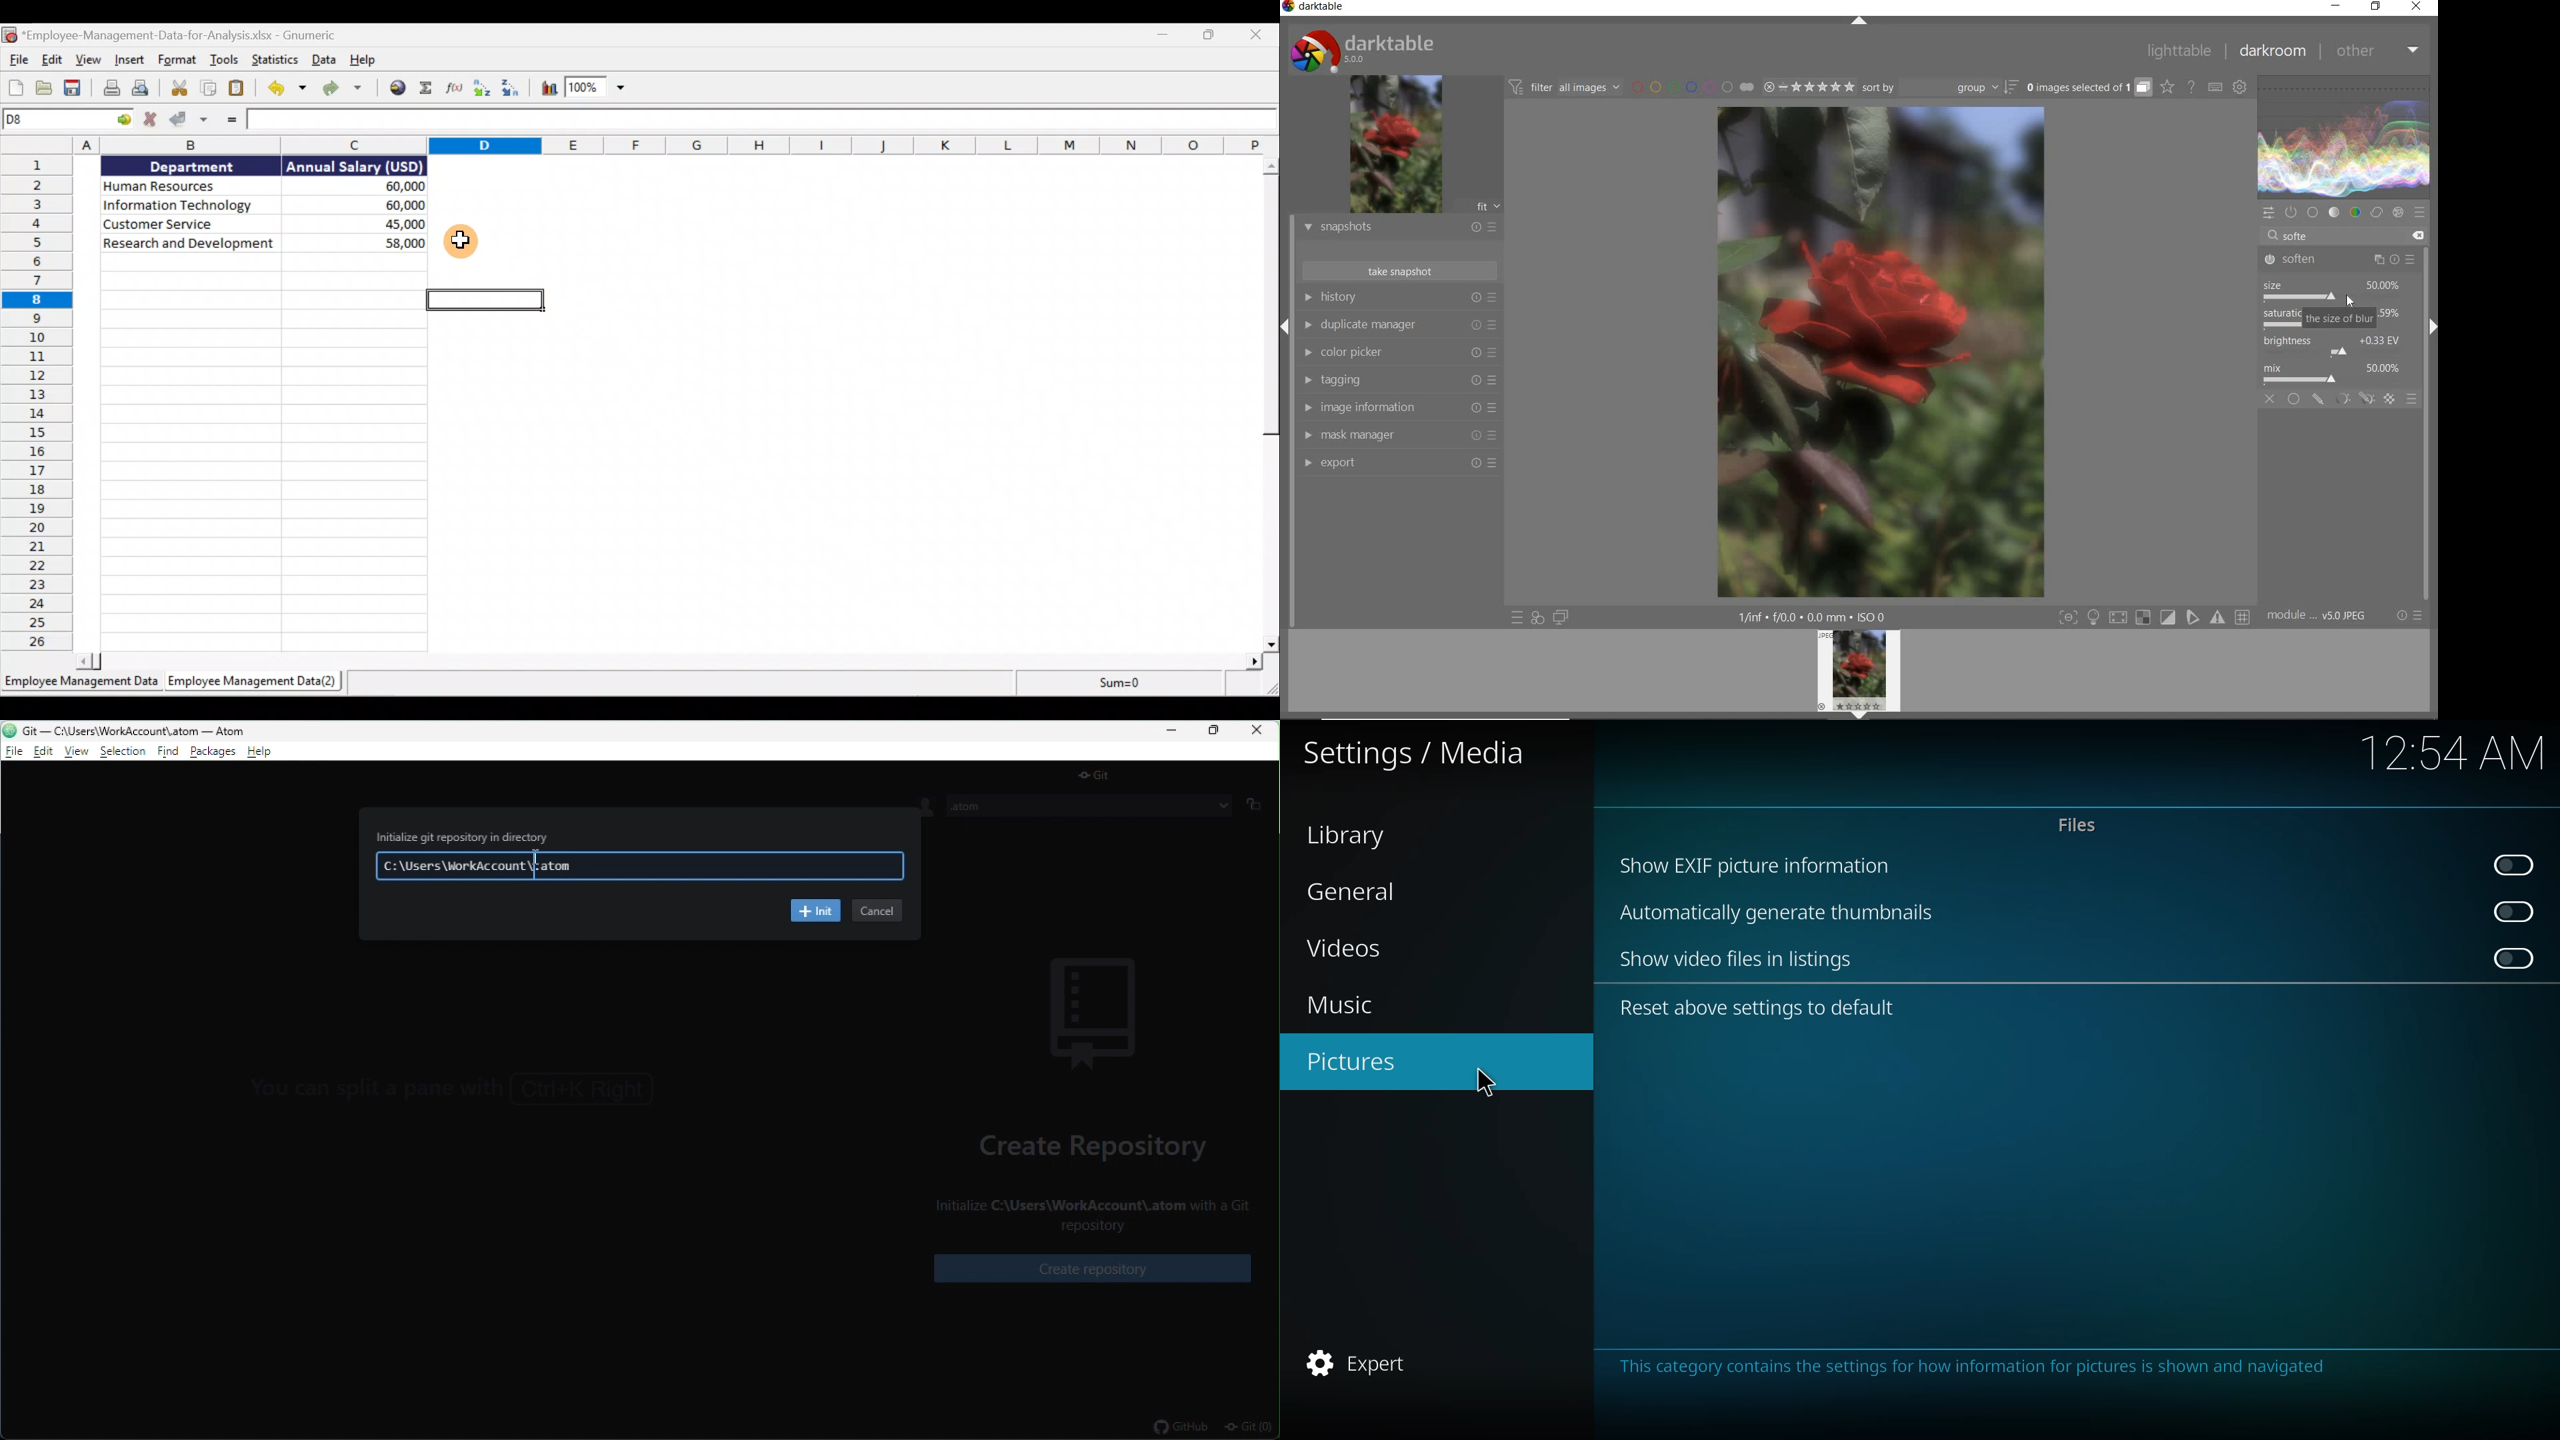  What do you see at coordinates (1941, 88) in the screenshot?
I see `sort` at bounding box center [1941, 88].